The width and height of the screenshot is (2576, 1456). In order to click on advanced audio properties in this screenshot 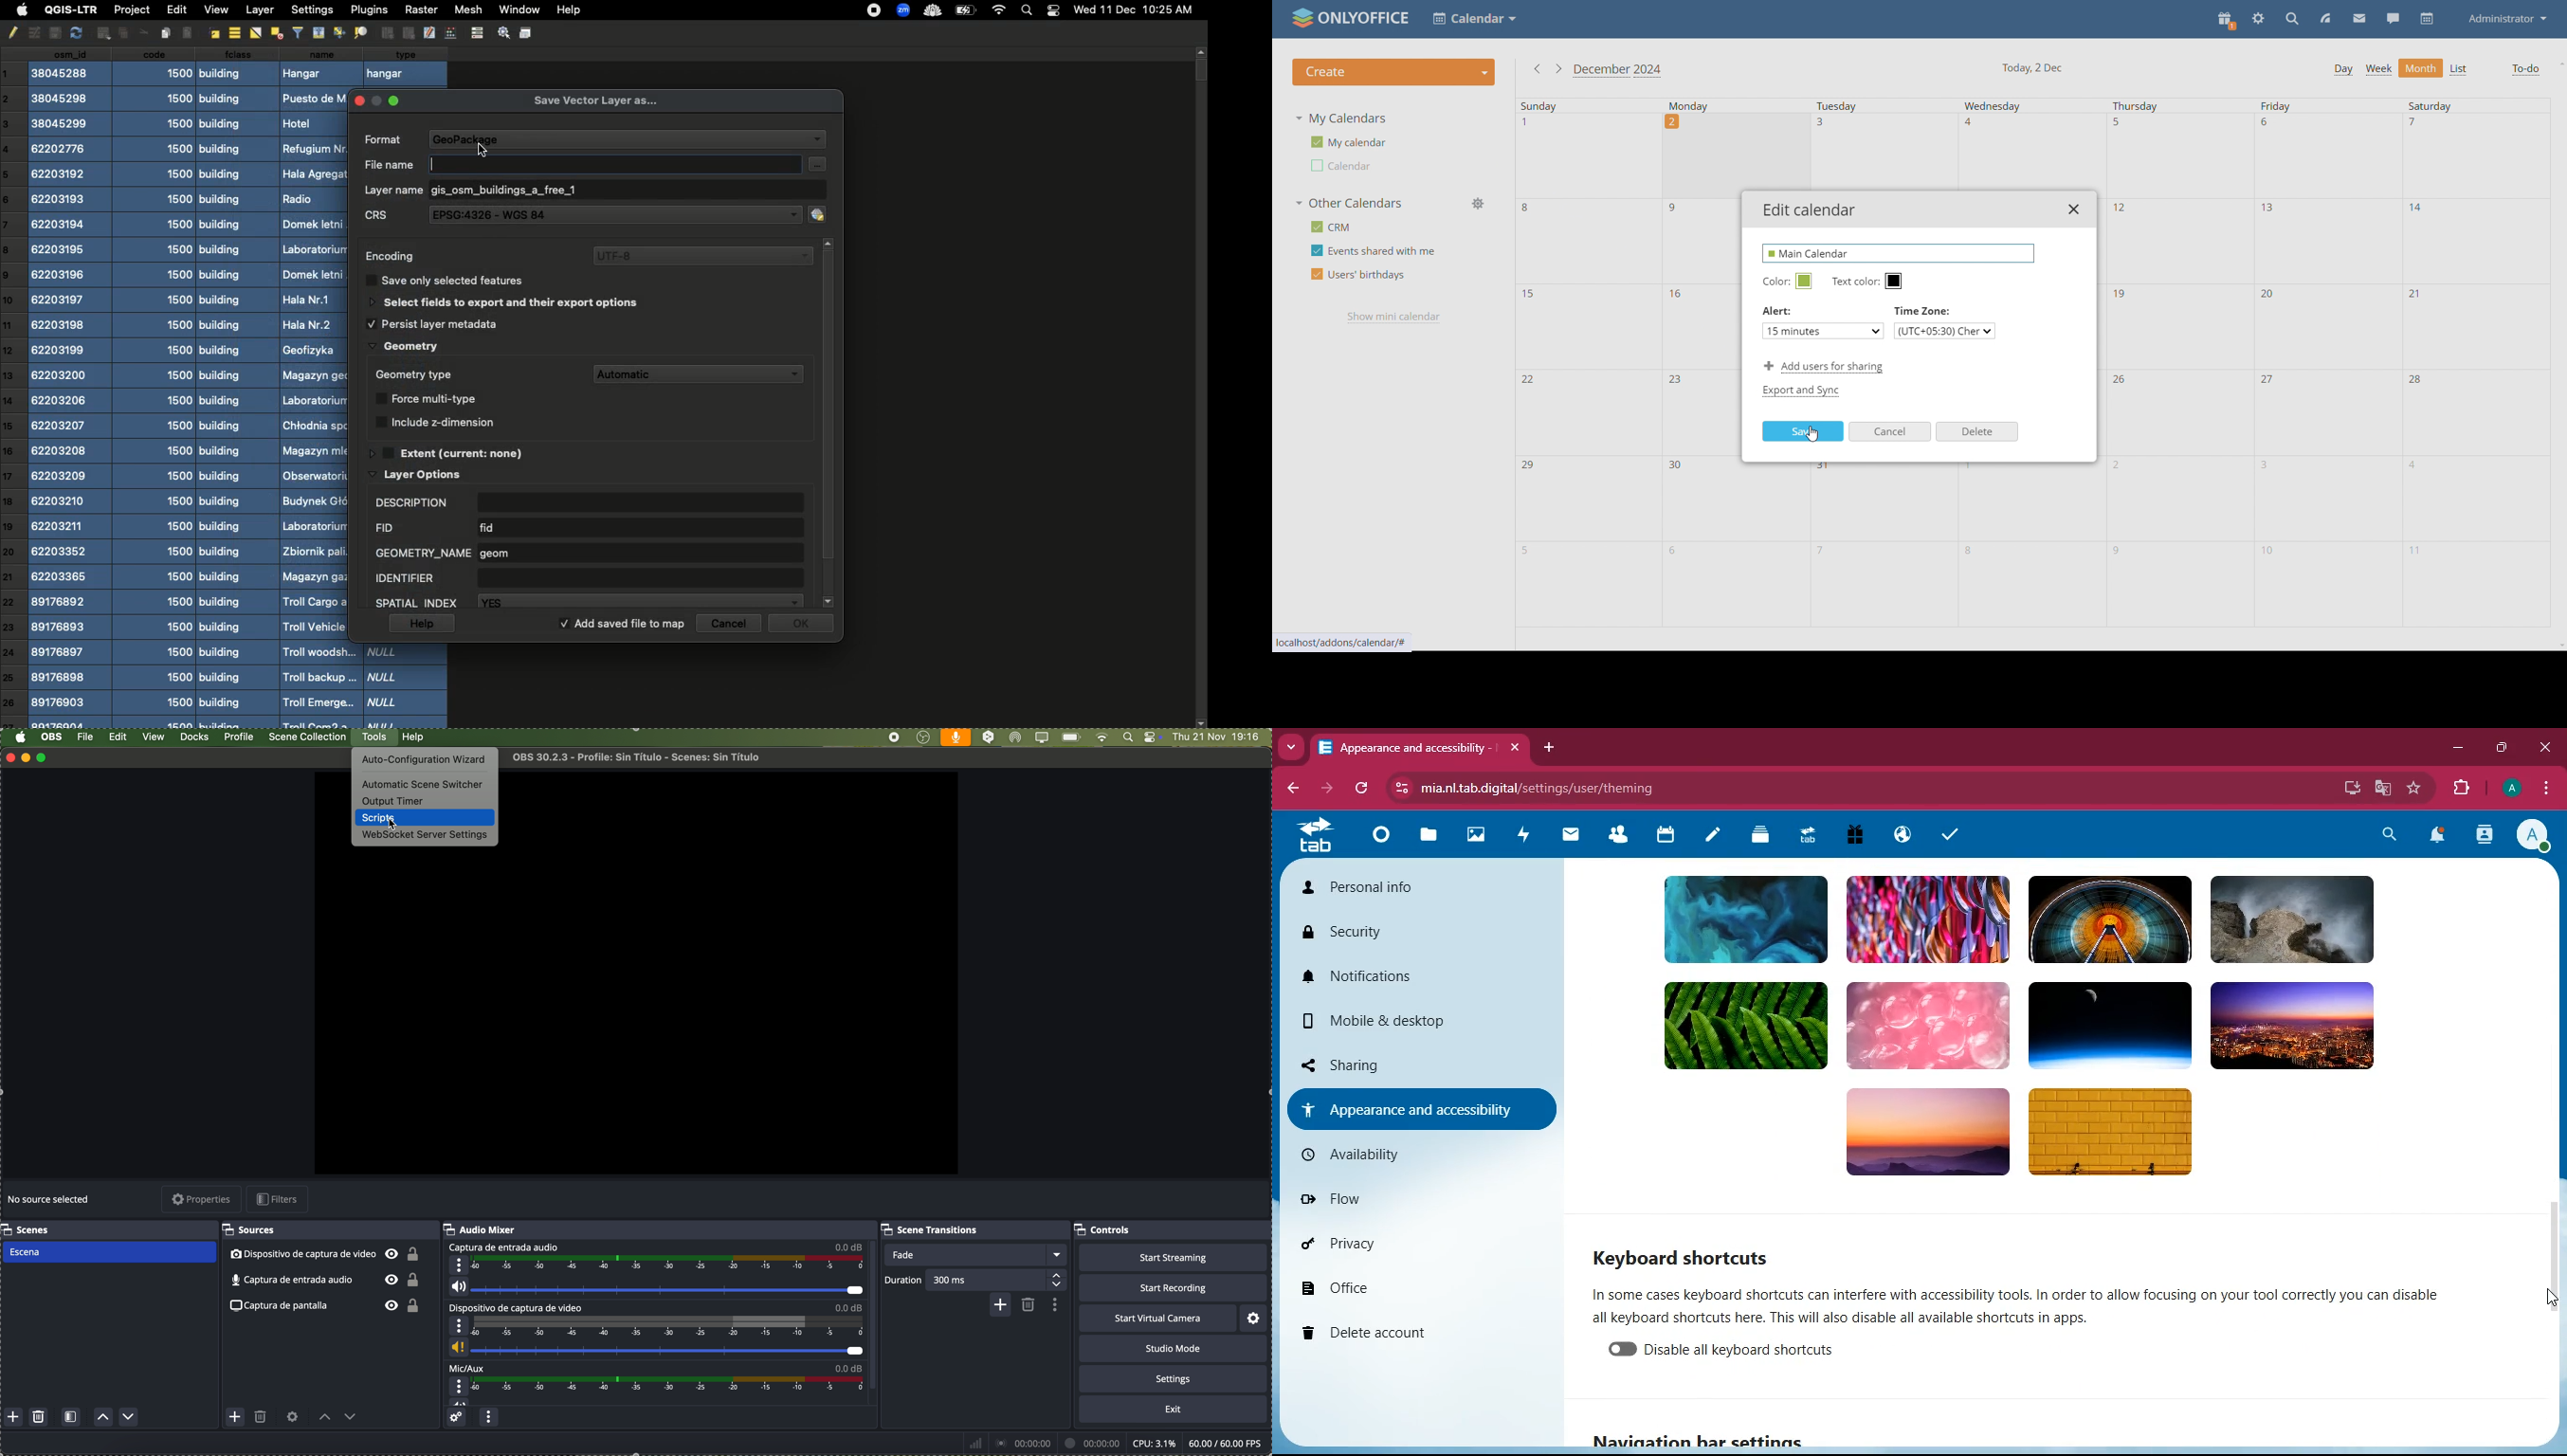, I will do `click(458, 1419)`.